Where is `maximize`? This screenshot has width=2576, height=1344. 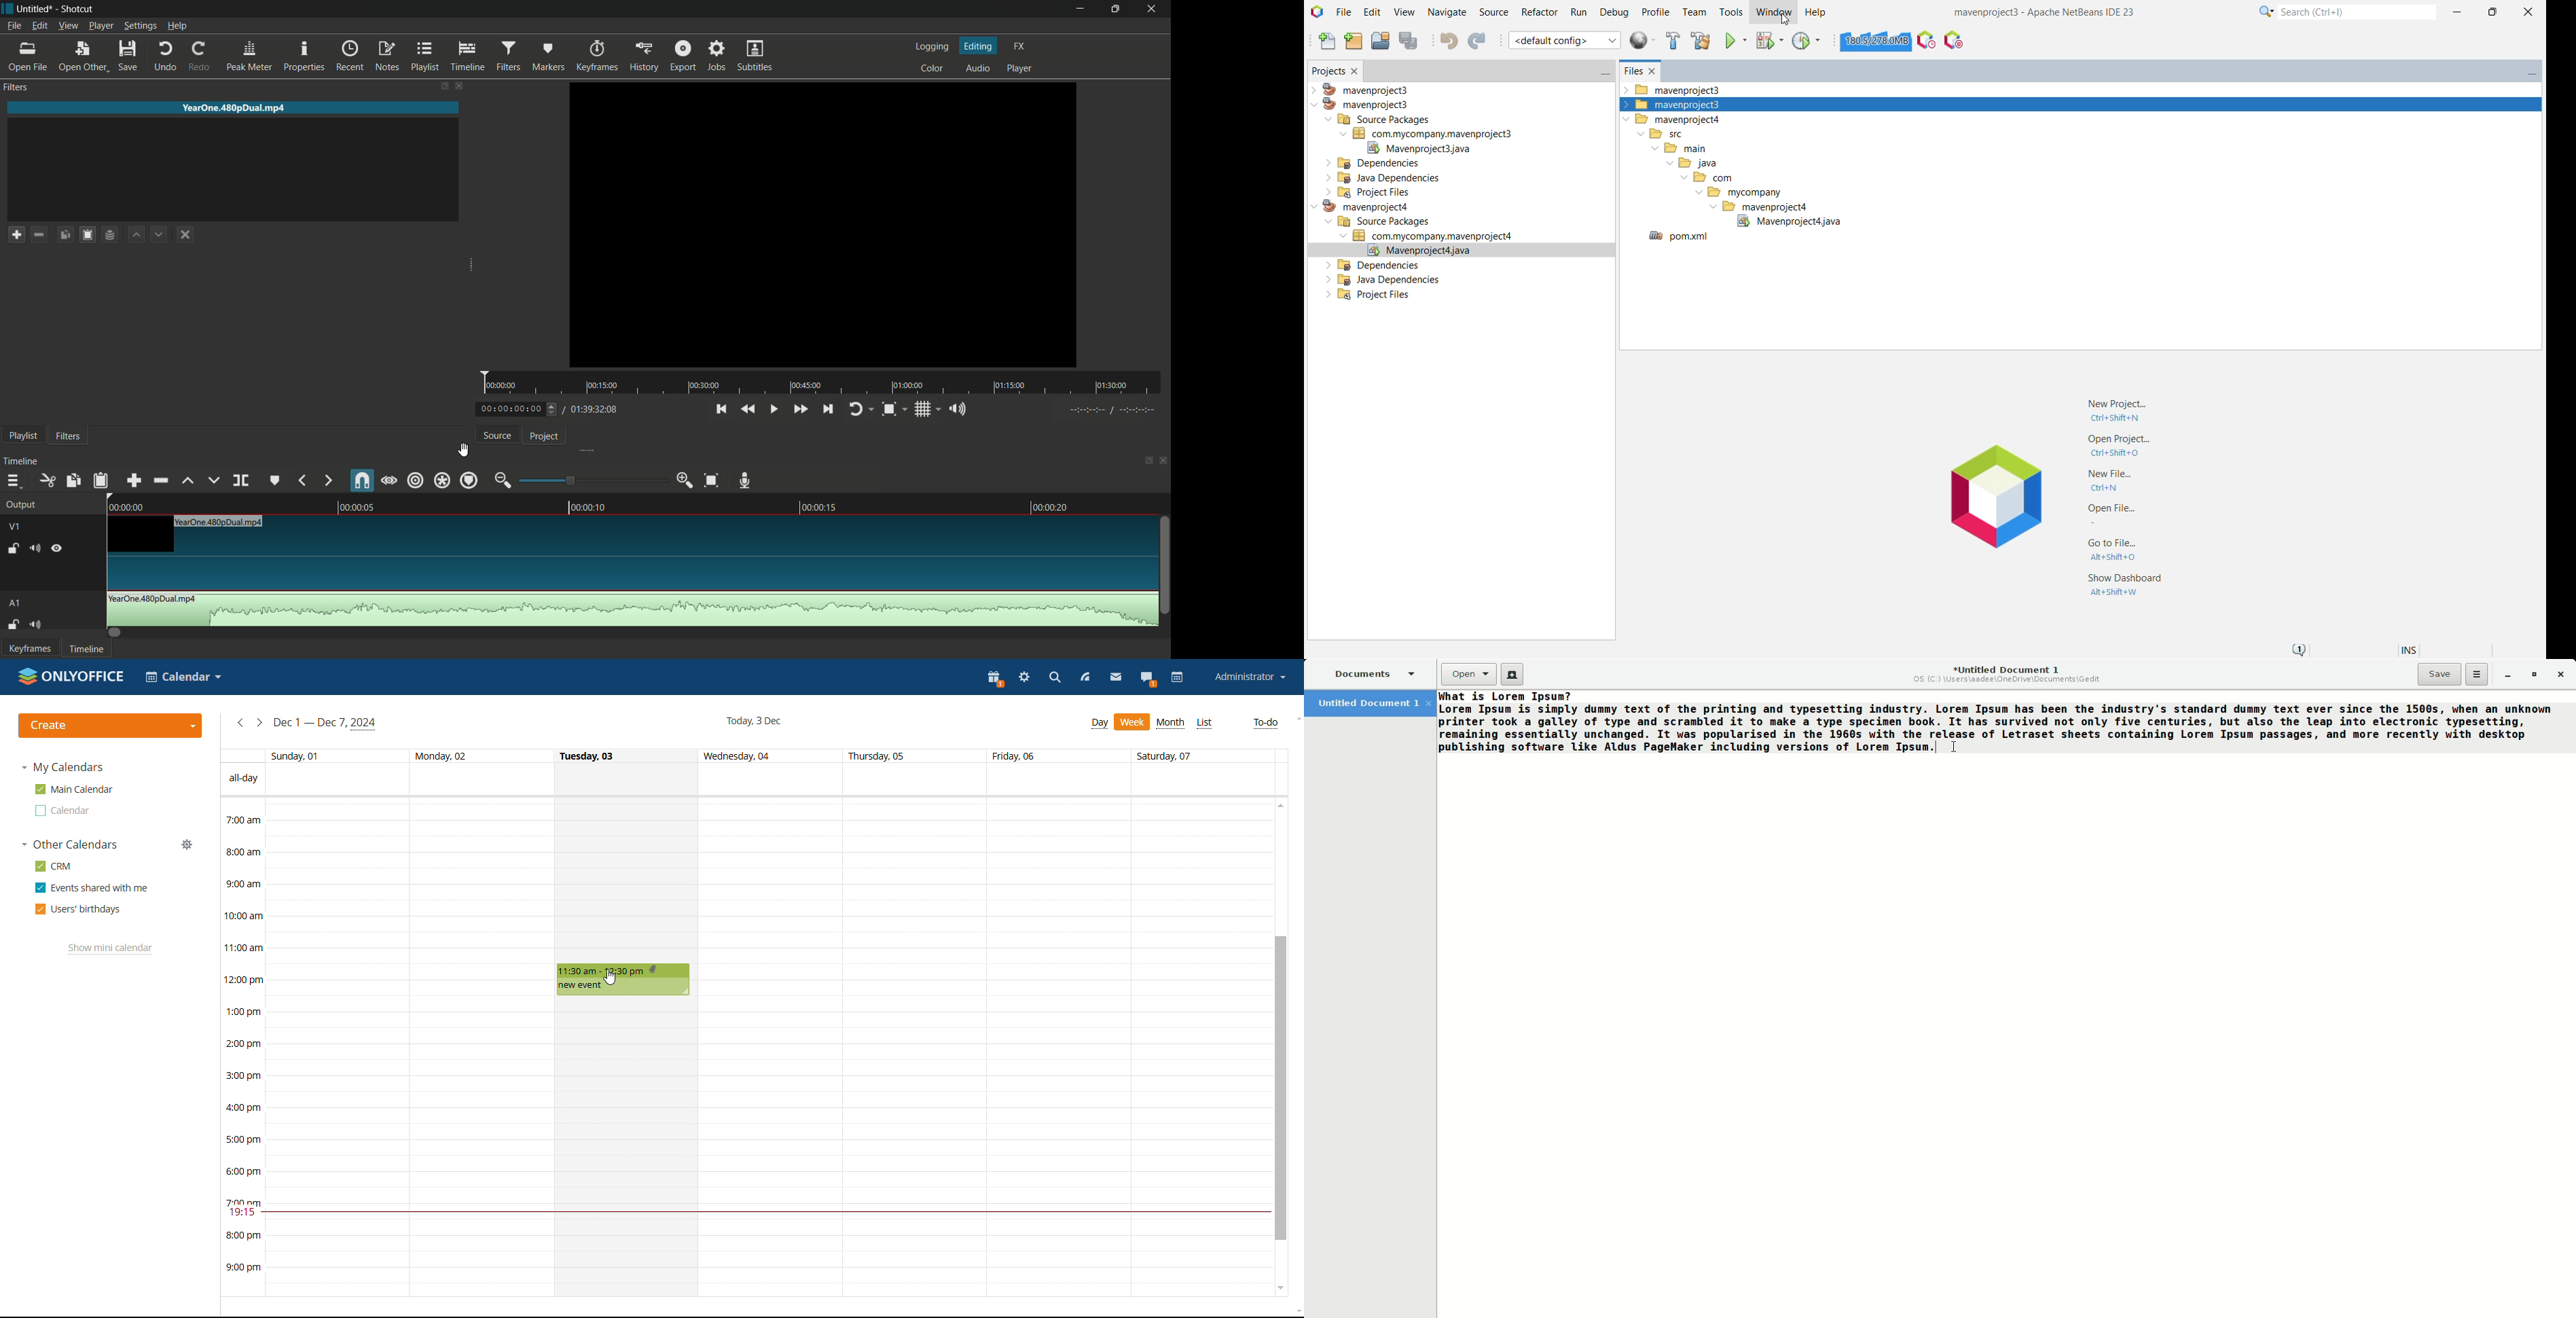 maximize is located at coordinates (1116, 9).